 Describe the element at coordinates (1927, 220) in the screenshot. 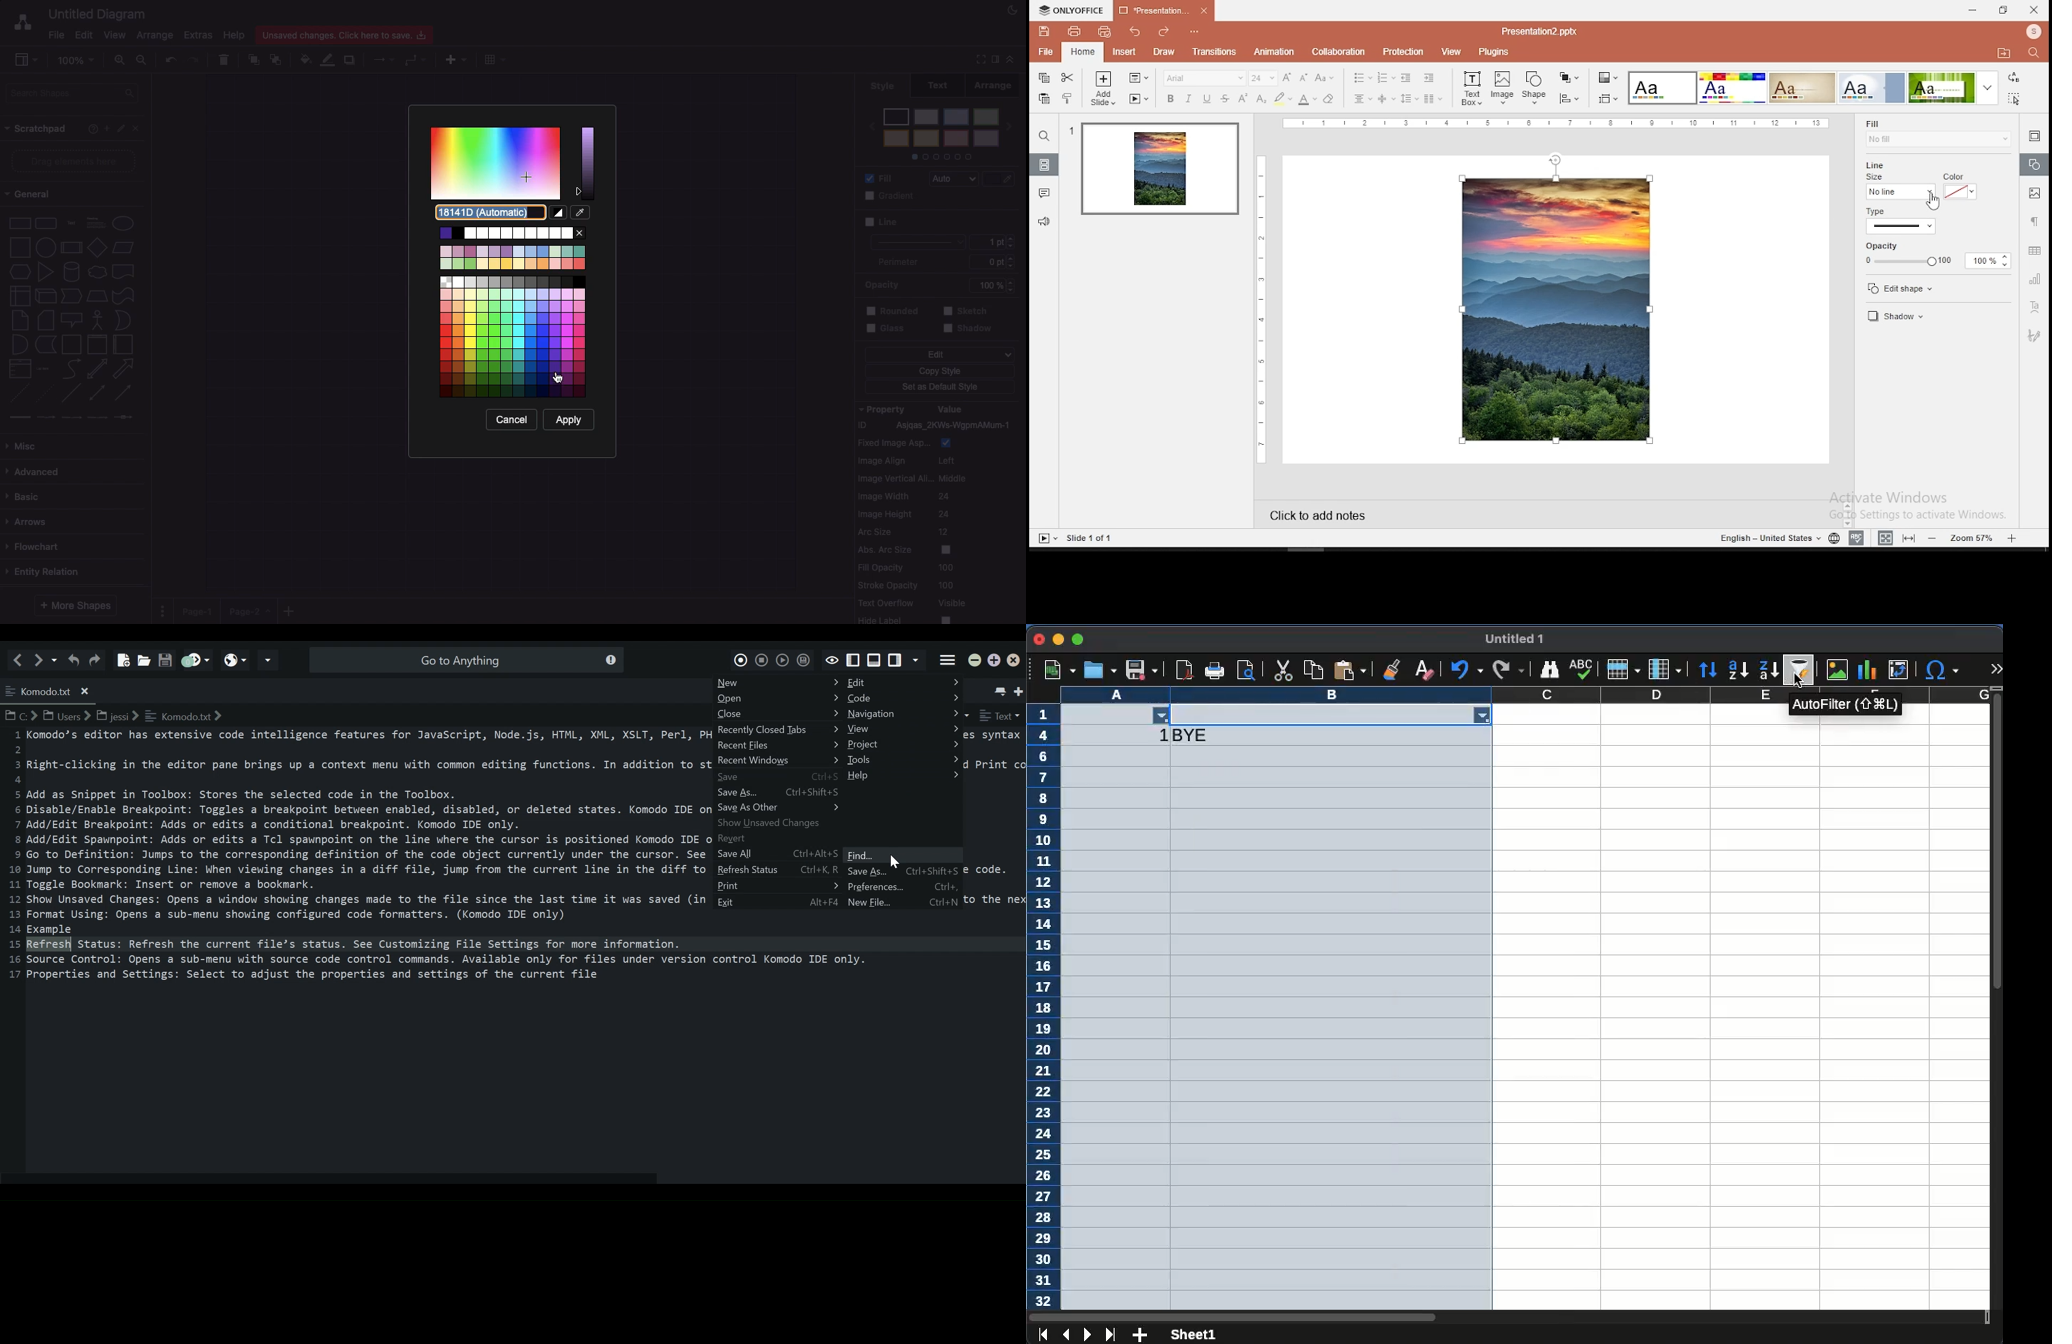

I see `type` at that location.